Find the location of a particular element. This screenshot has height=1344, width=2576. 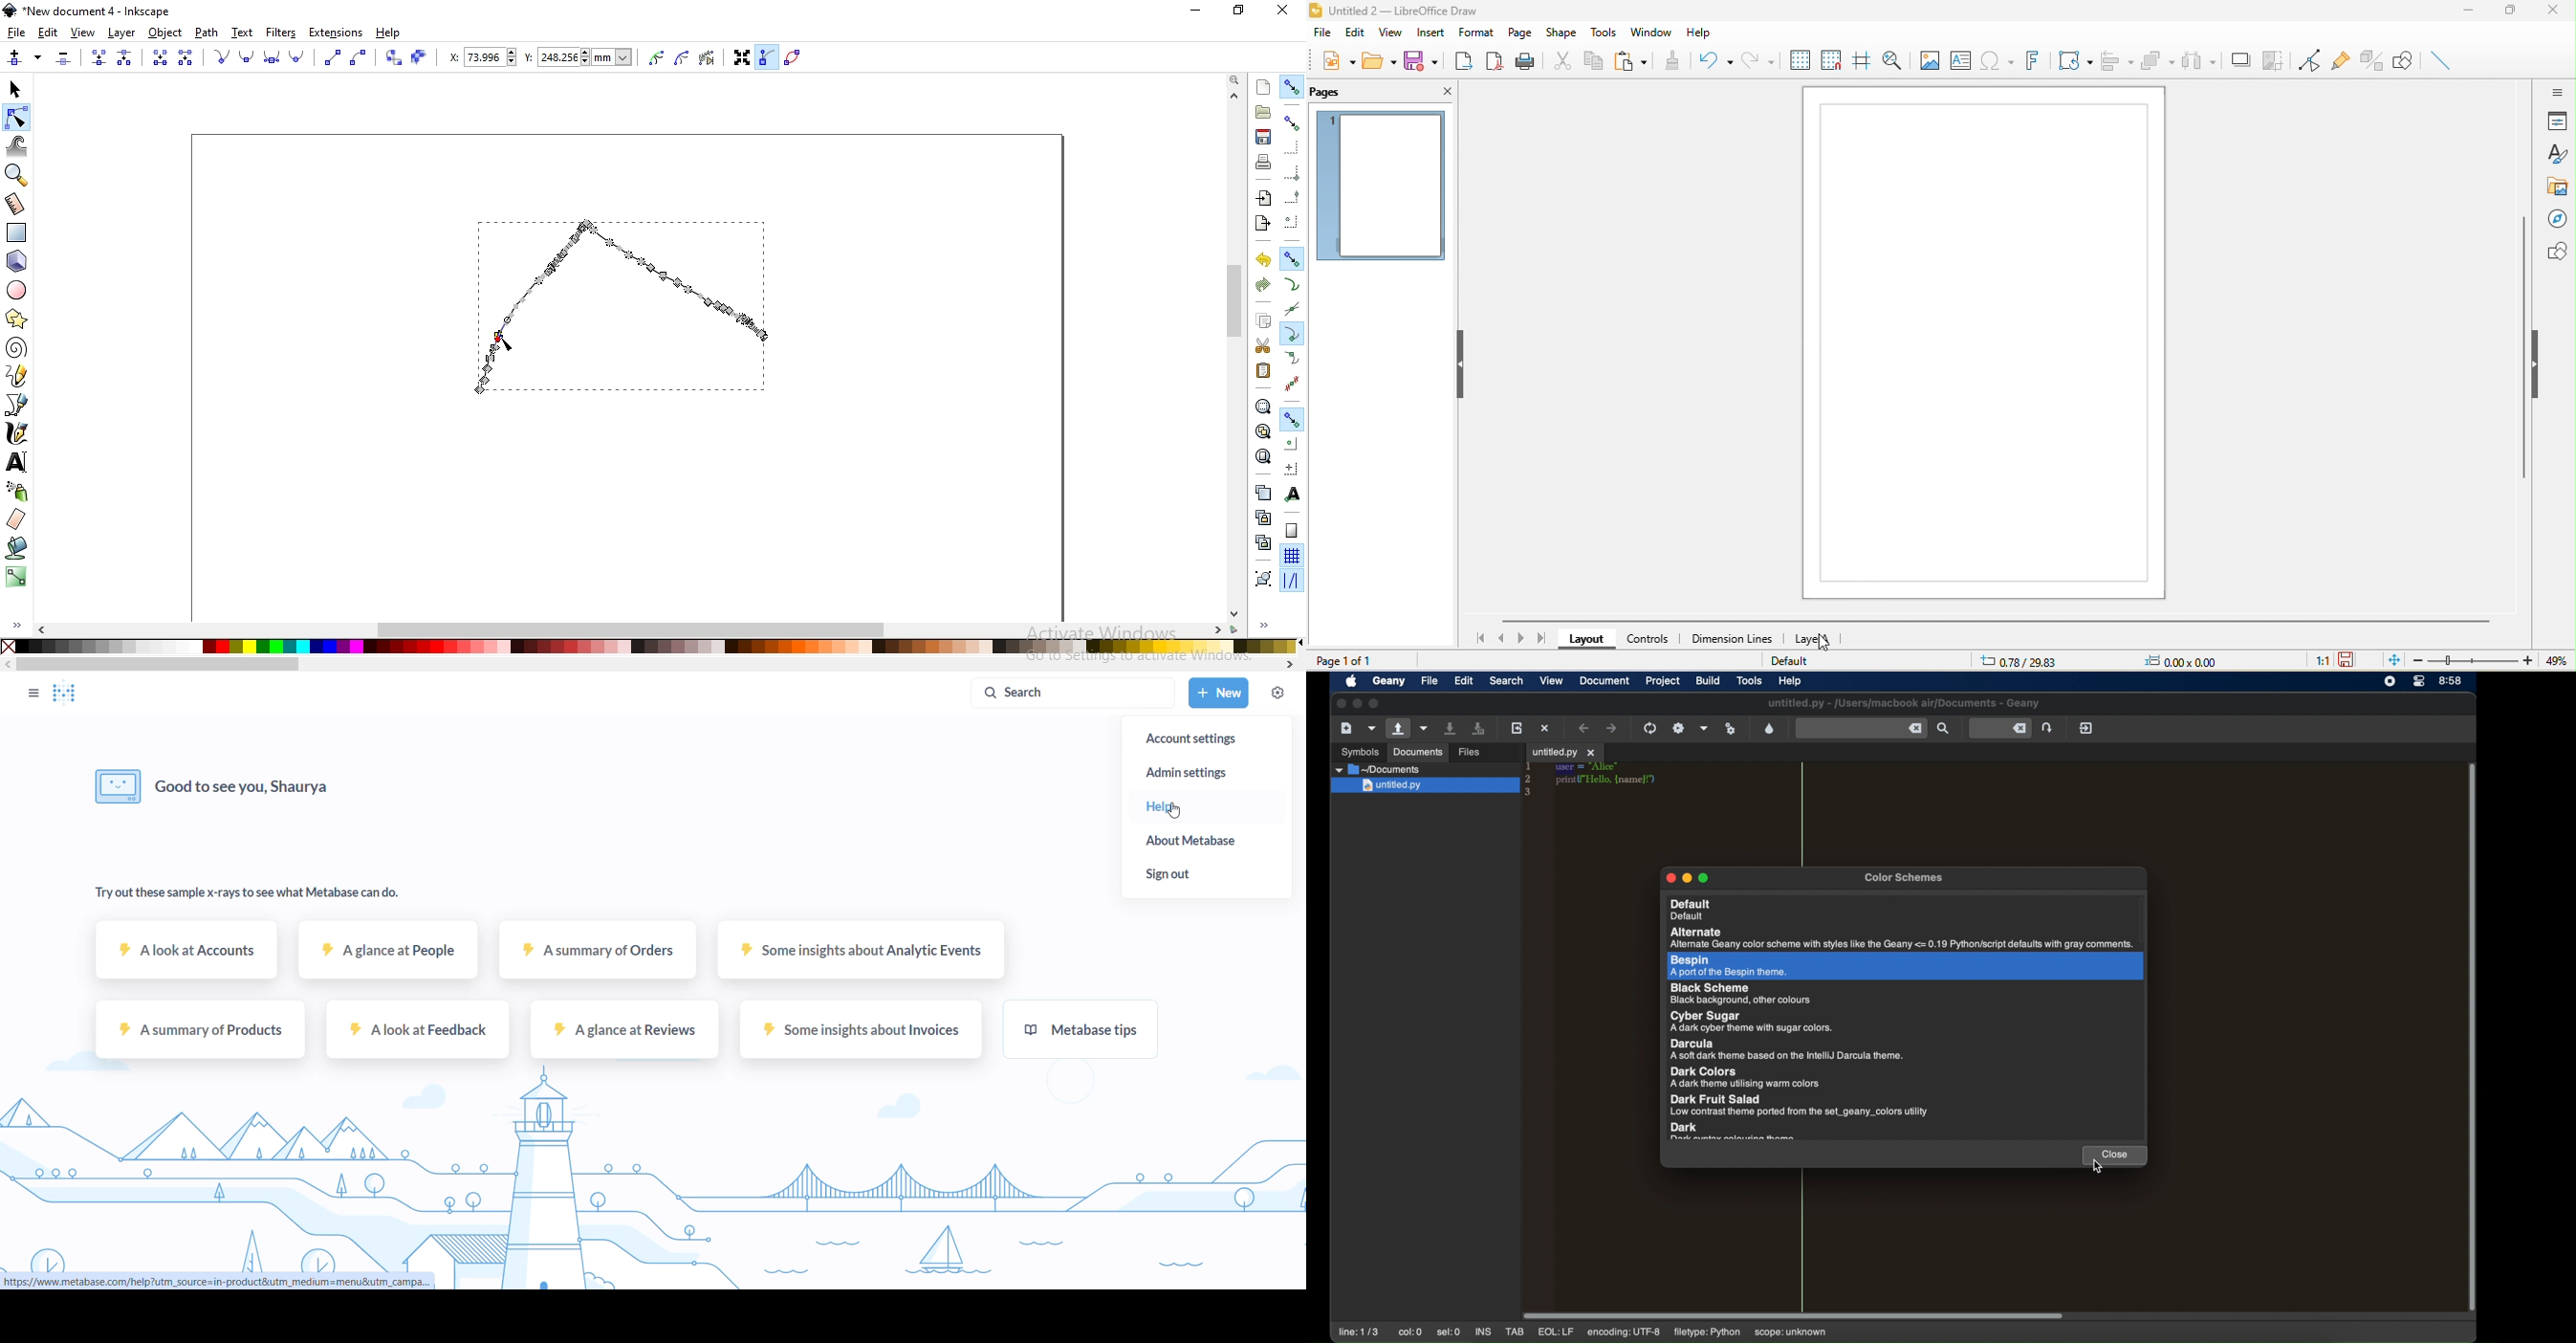

page is located at coordinates (1519, 31).